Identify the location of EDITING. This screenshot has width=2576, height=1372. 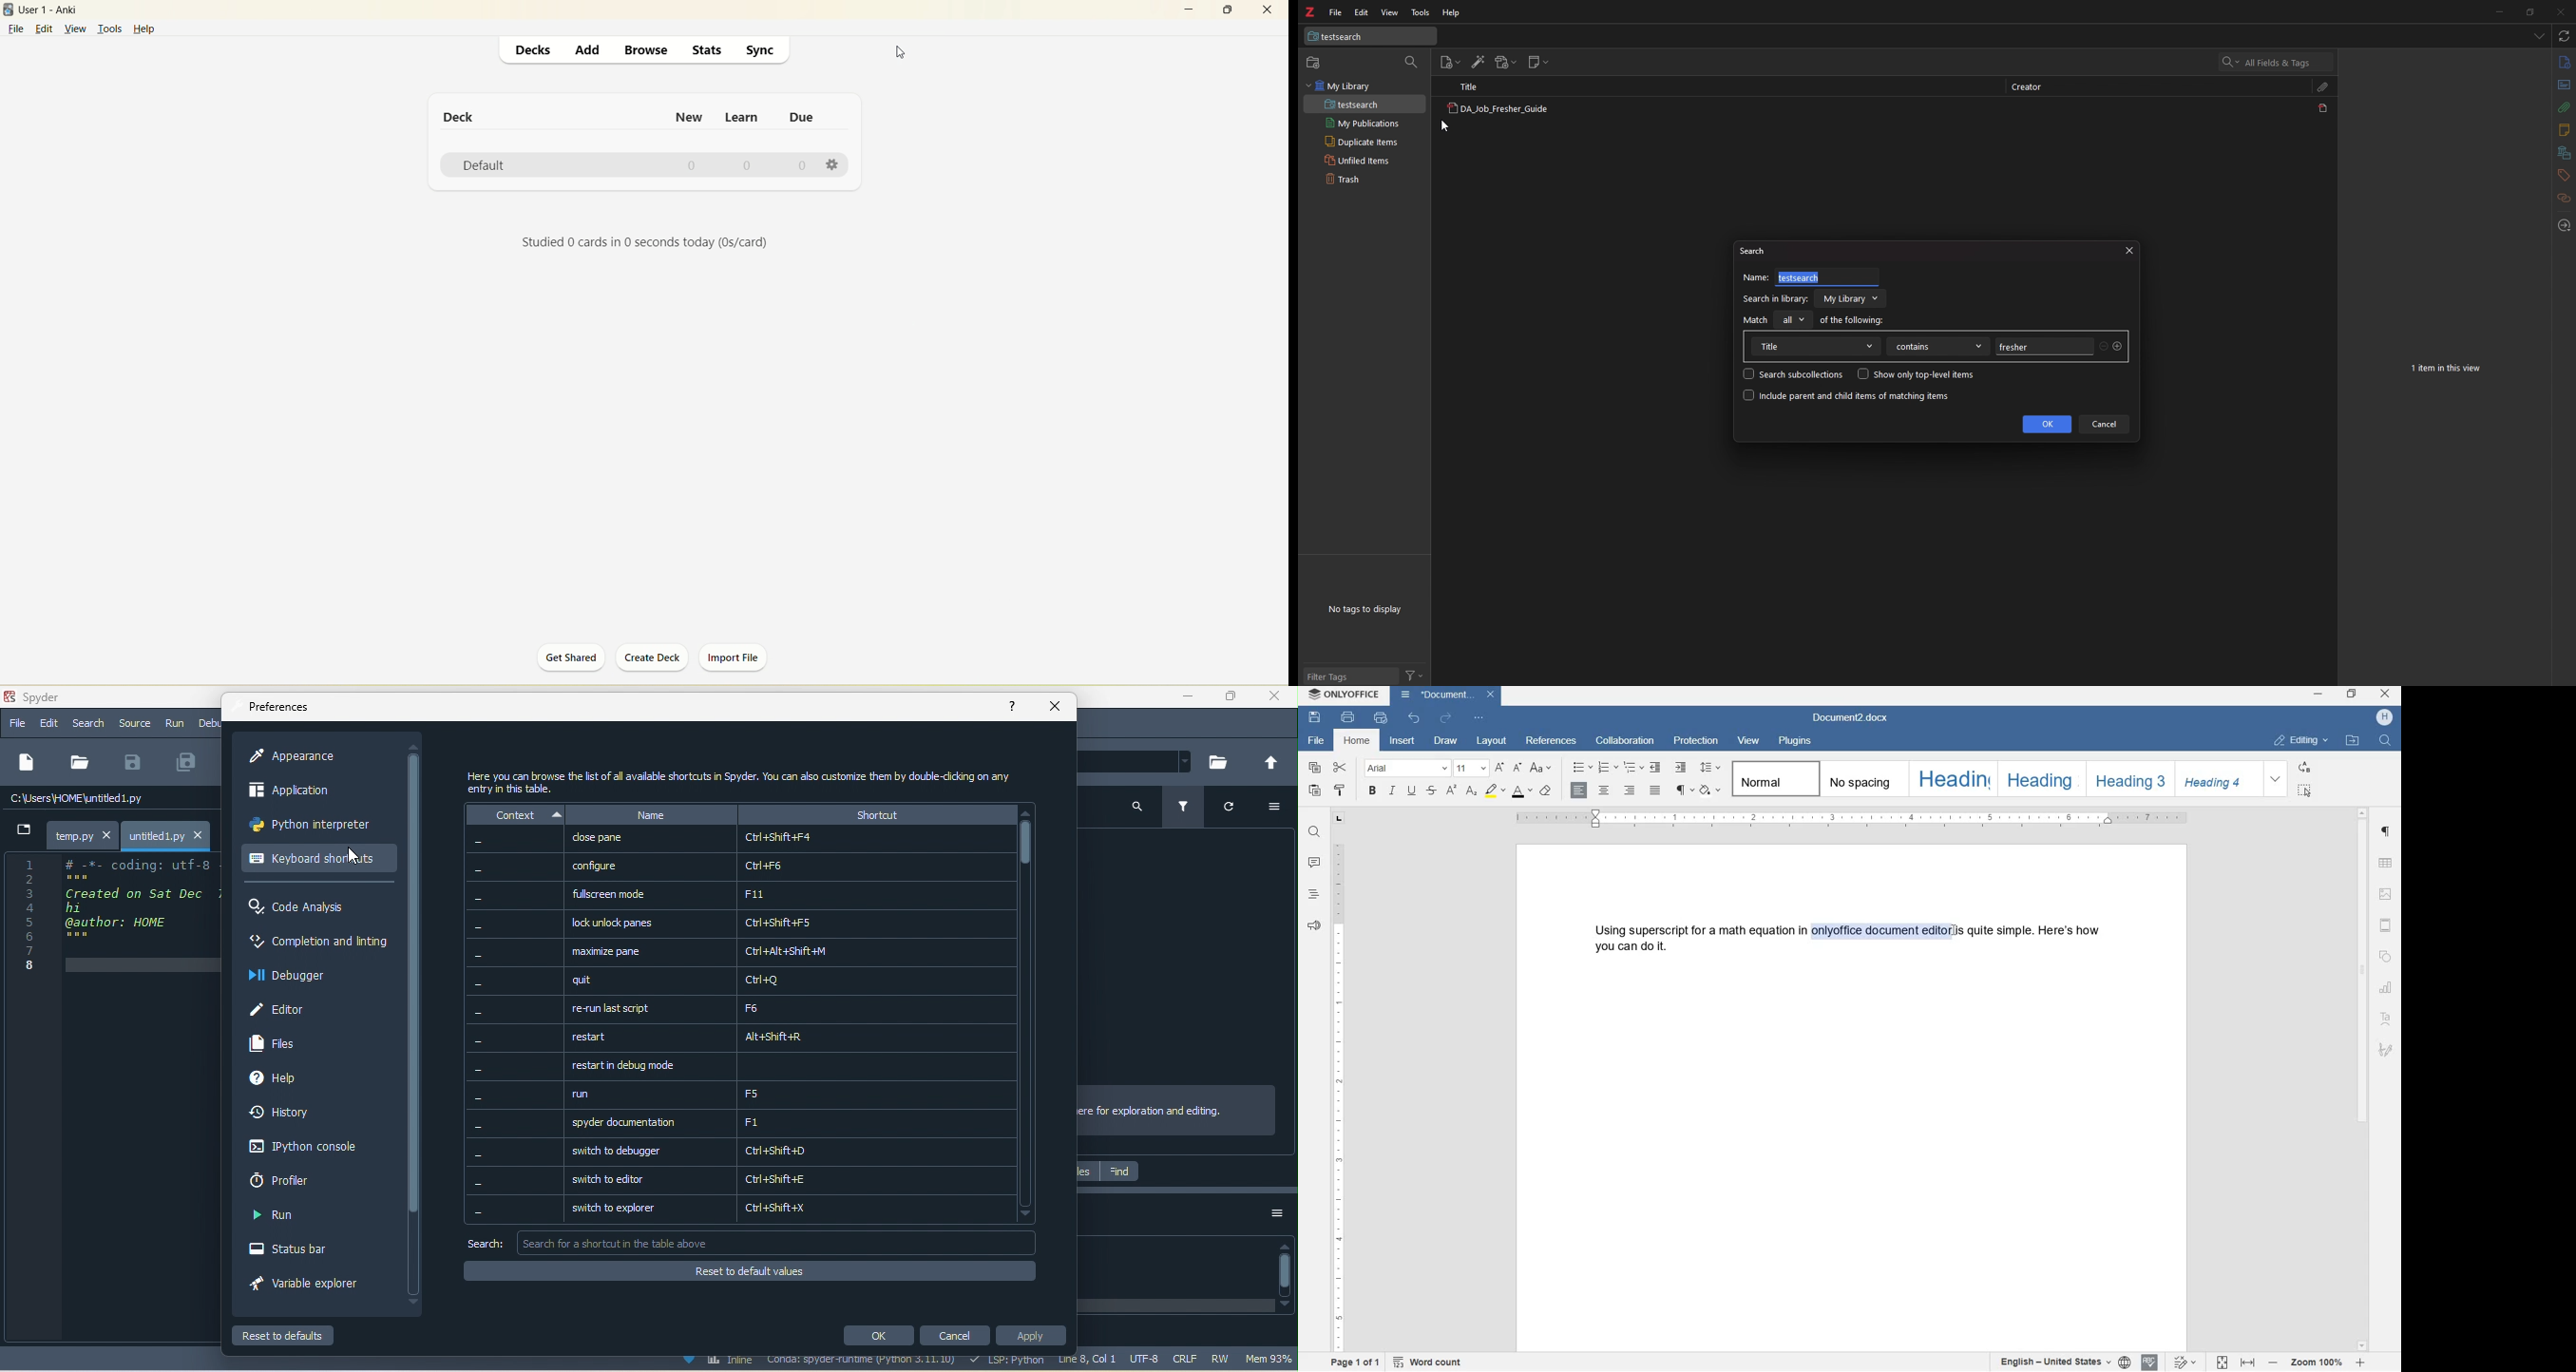
(2303, 741).